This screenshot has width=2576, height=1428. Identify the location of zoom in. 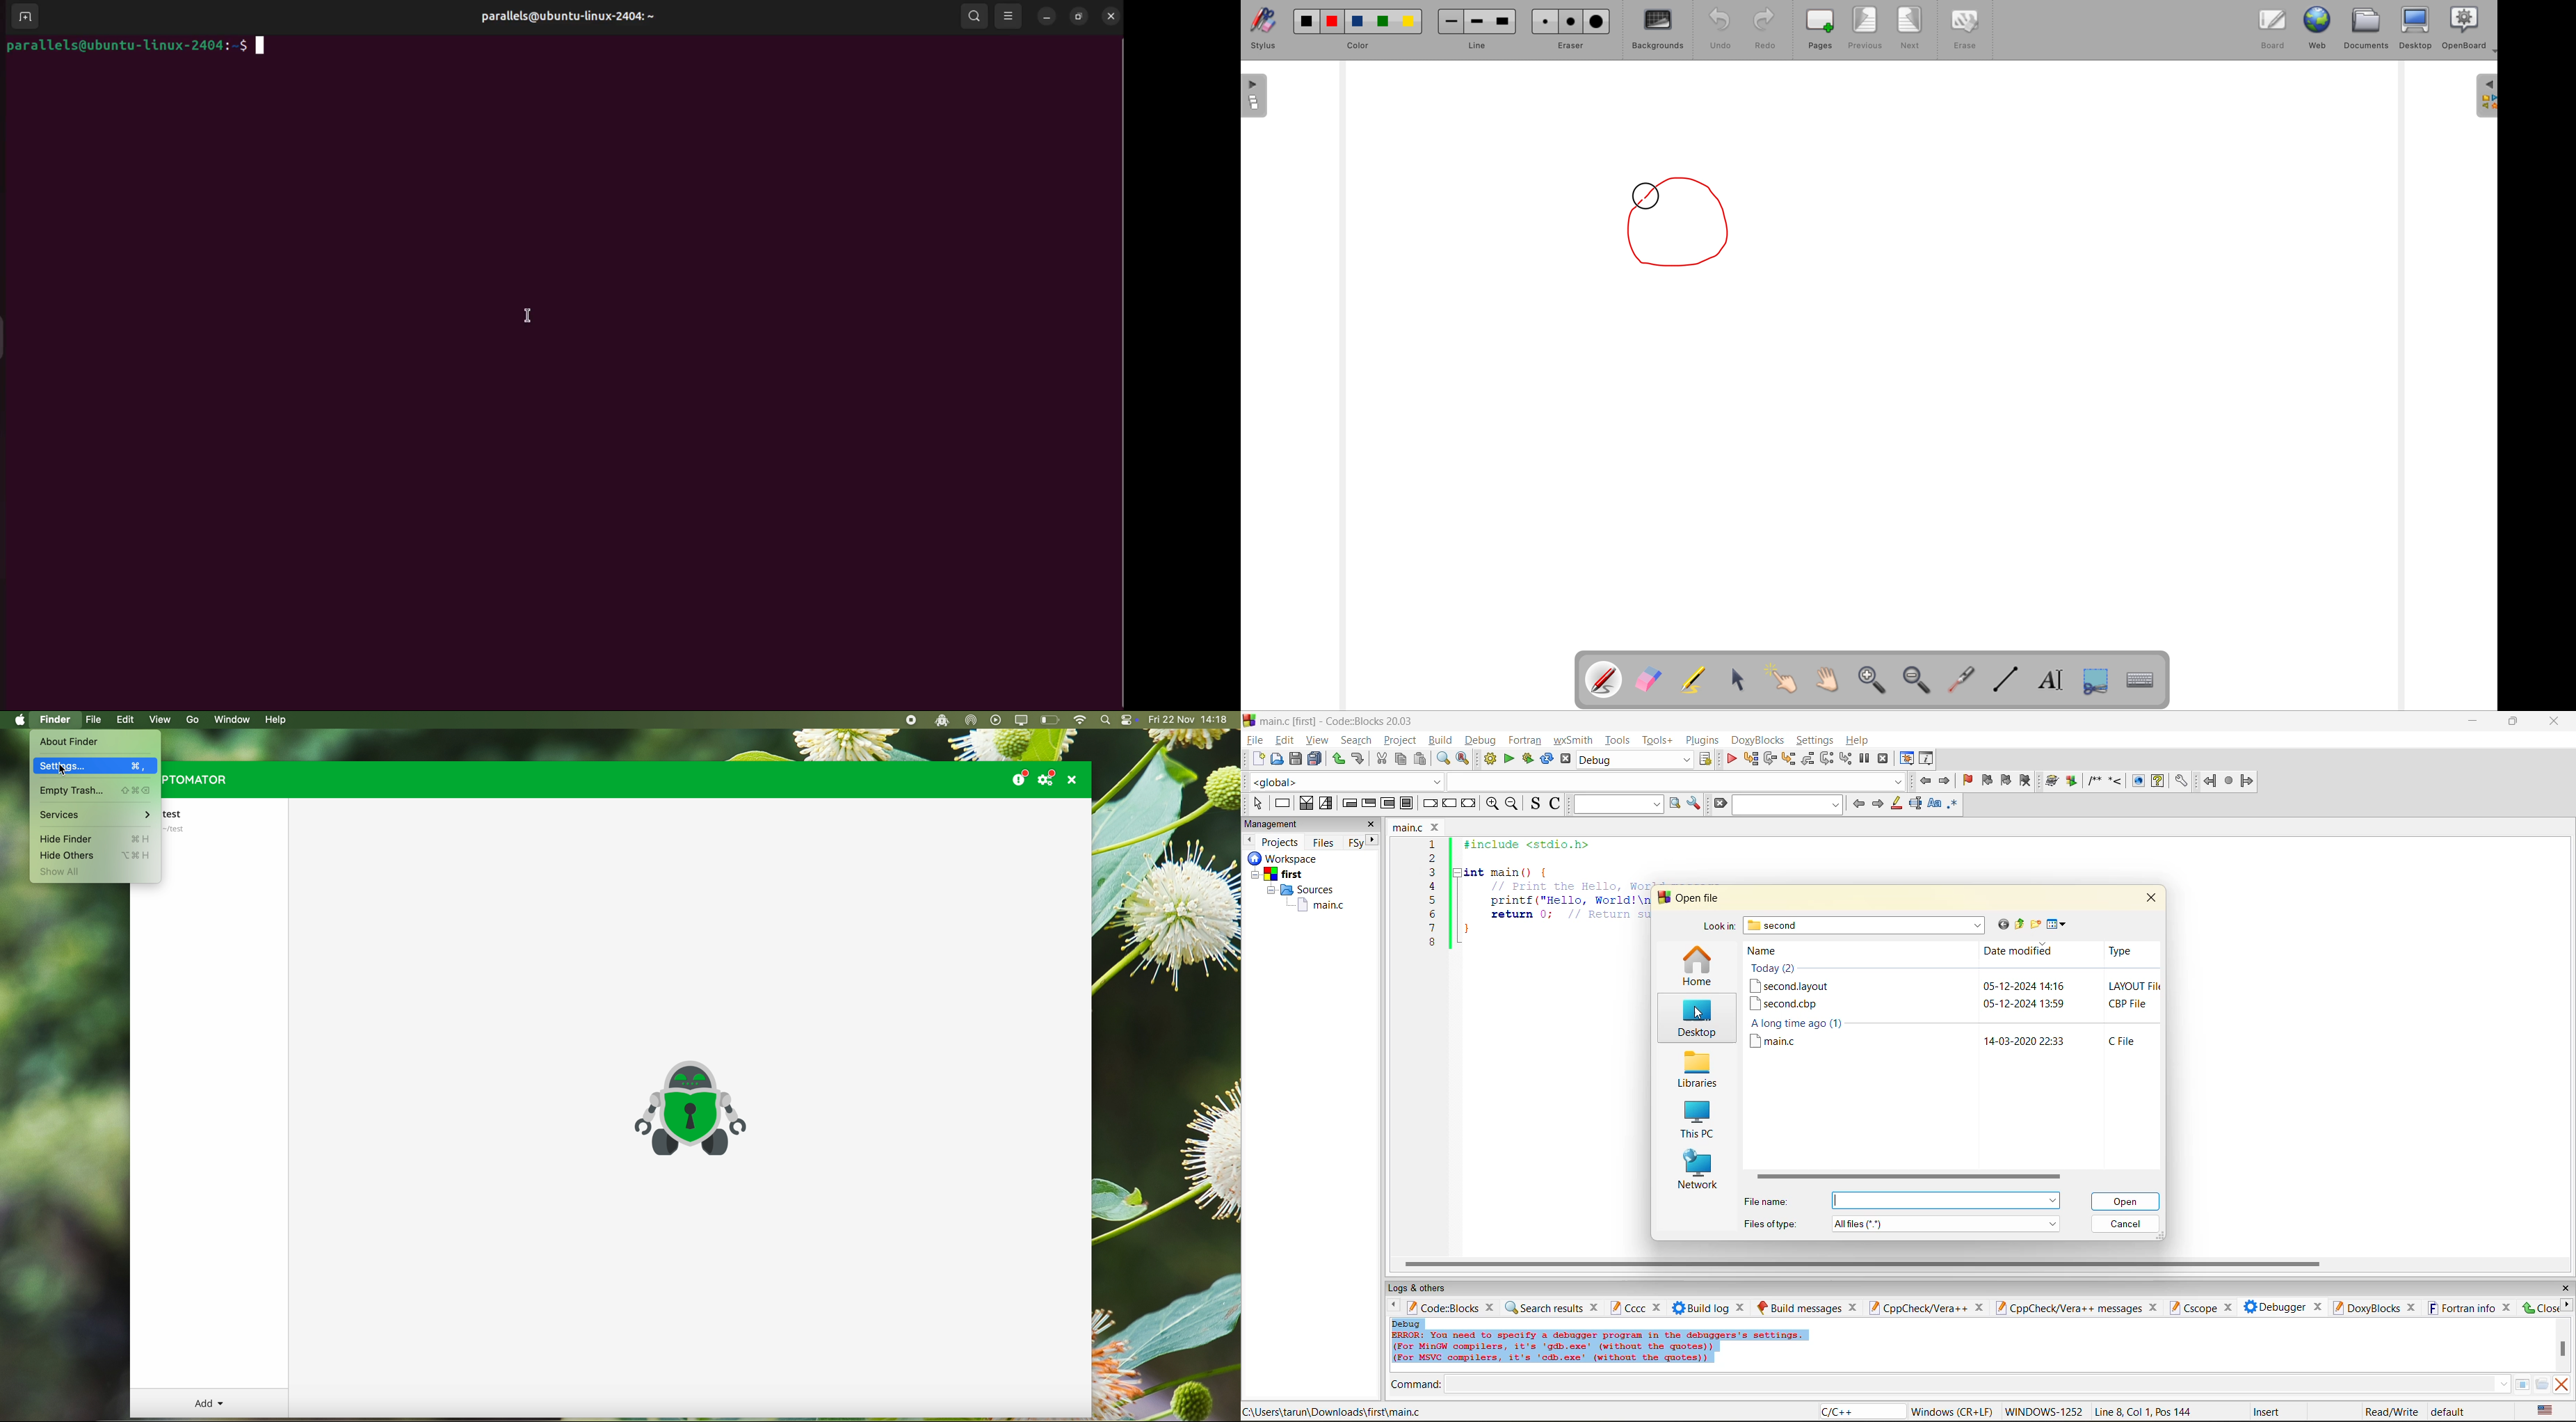
(1493, 804).